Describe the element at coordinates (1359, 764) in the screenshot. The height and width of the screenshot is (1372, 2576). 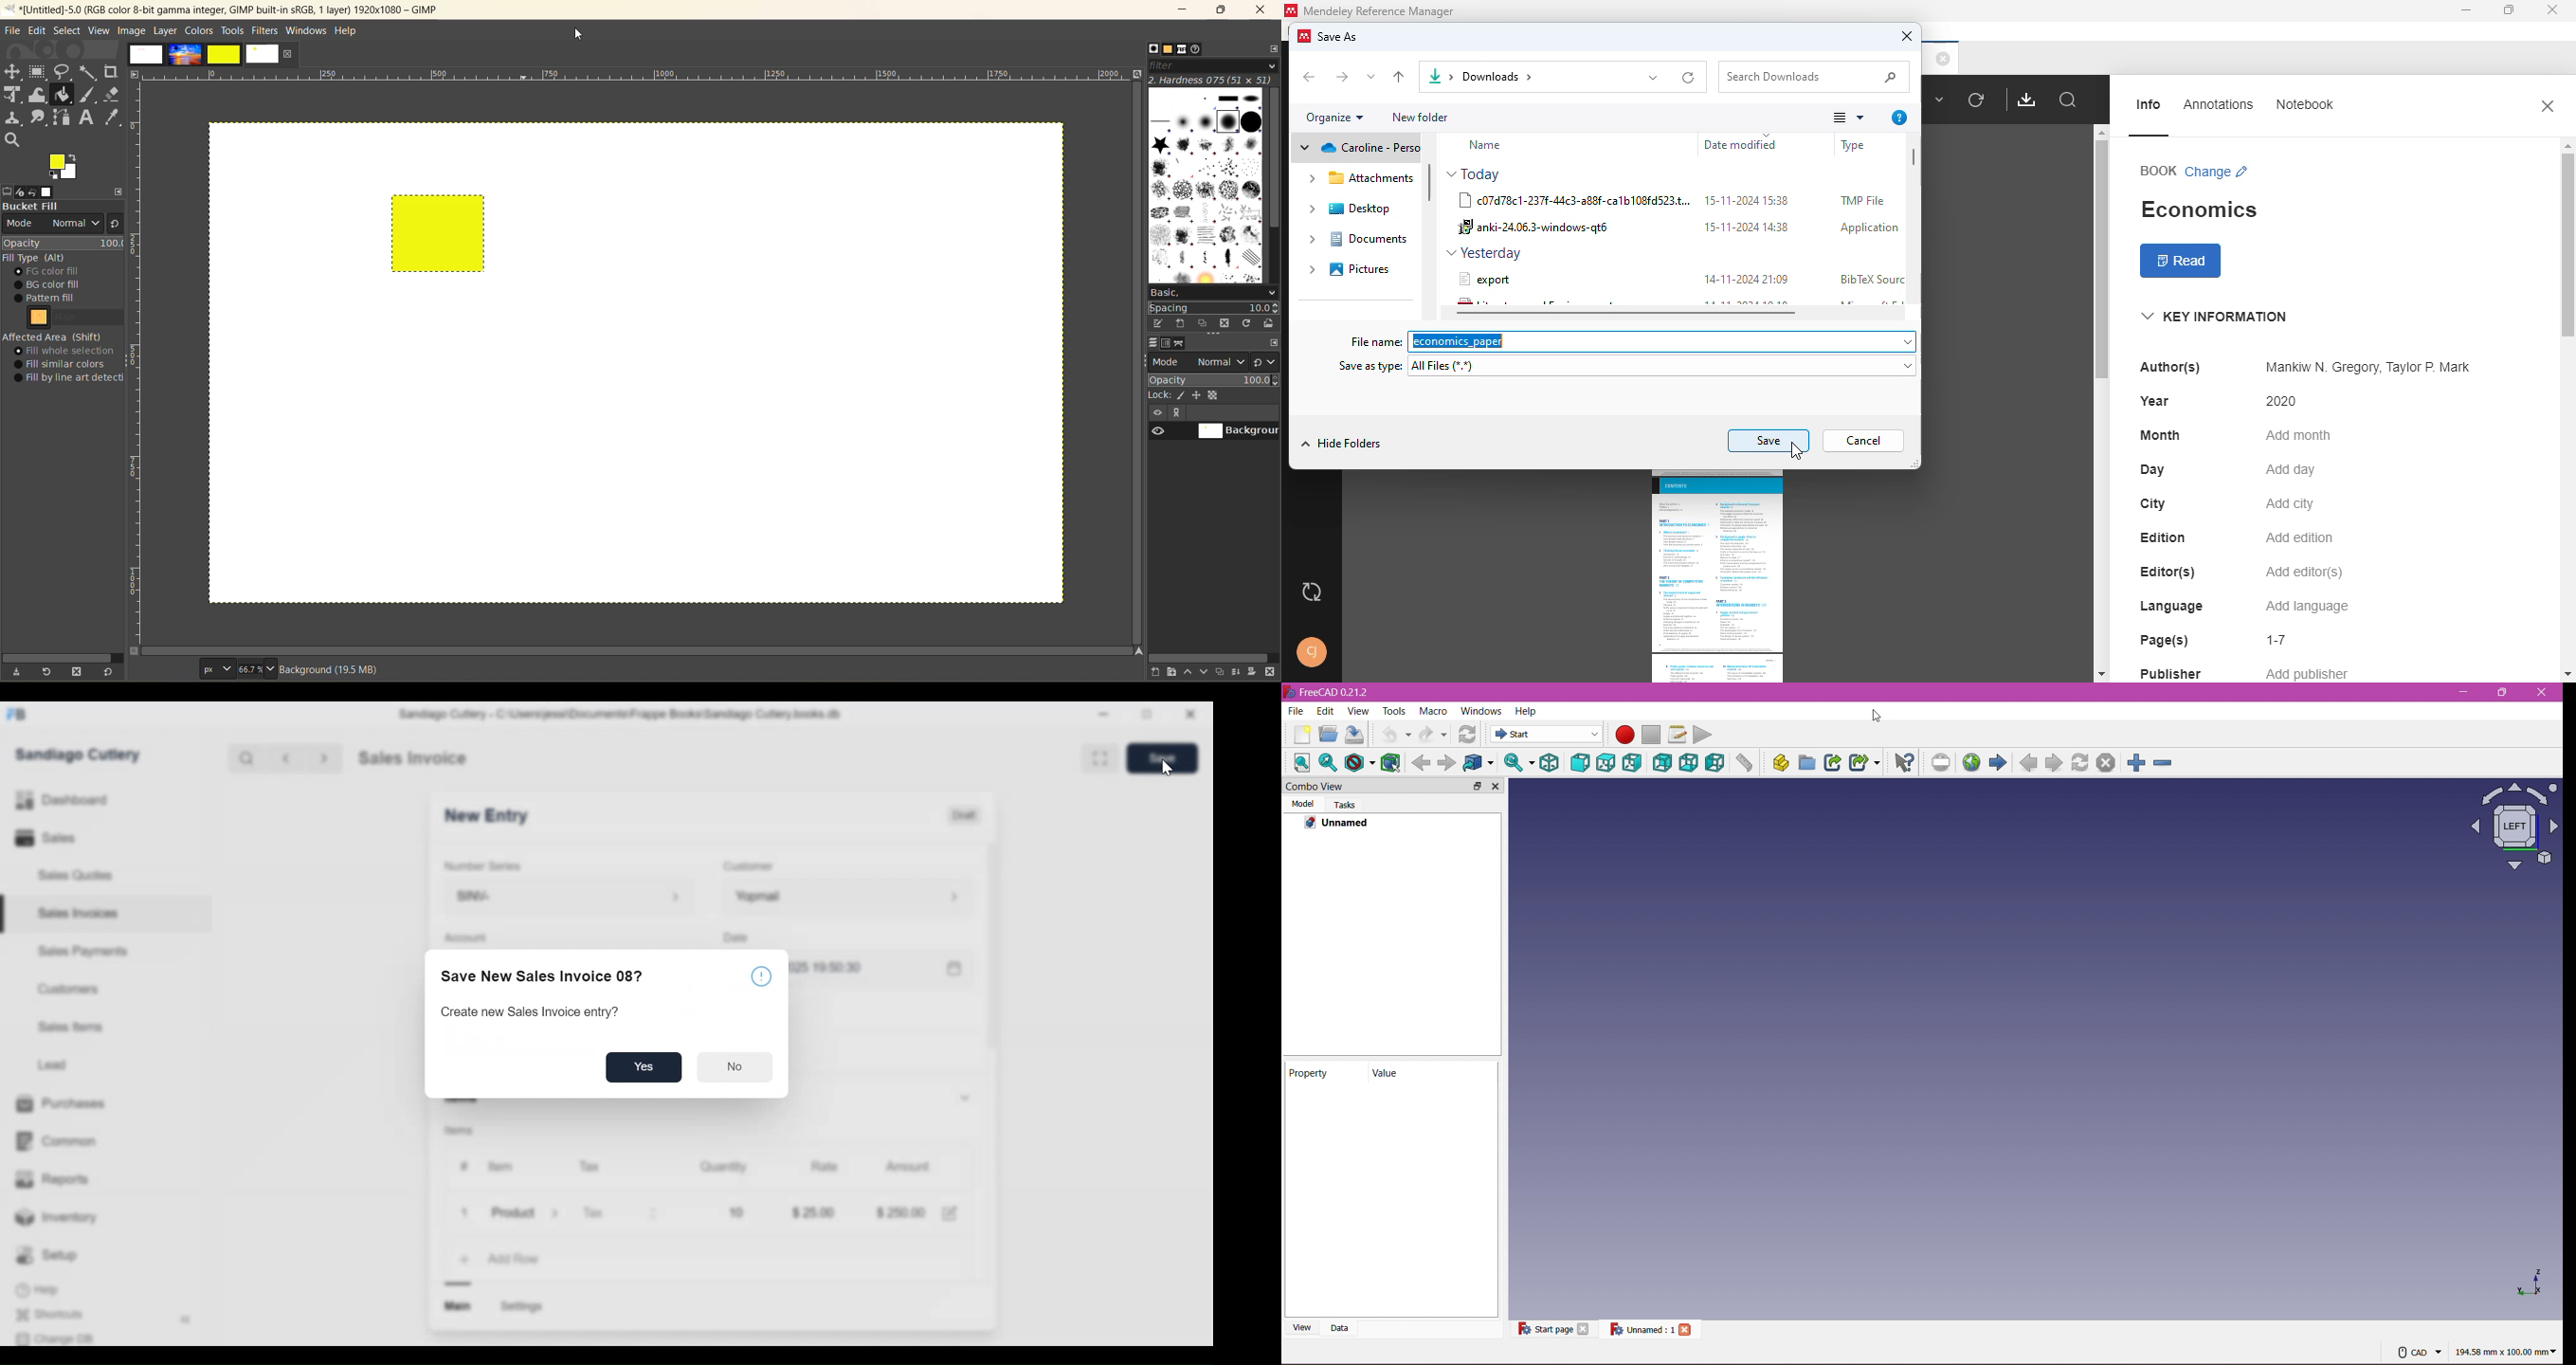
I see `Draw Style` at that location.